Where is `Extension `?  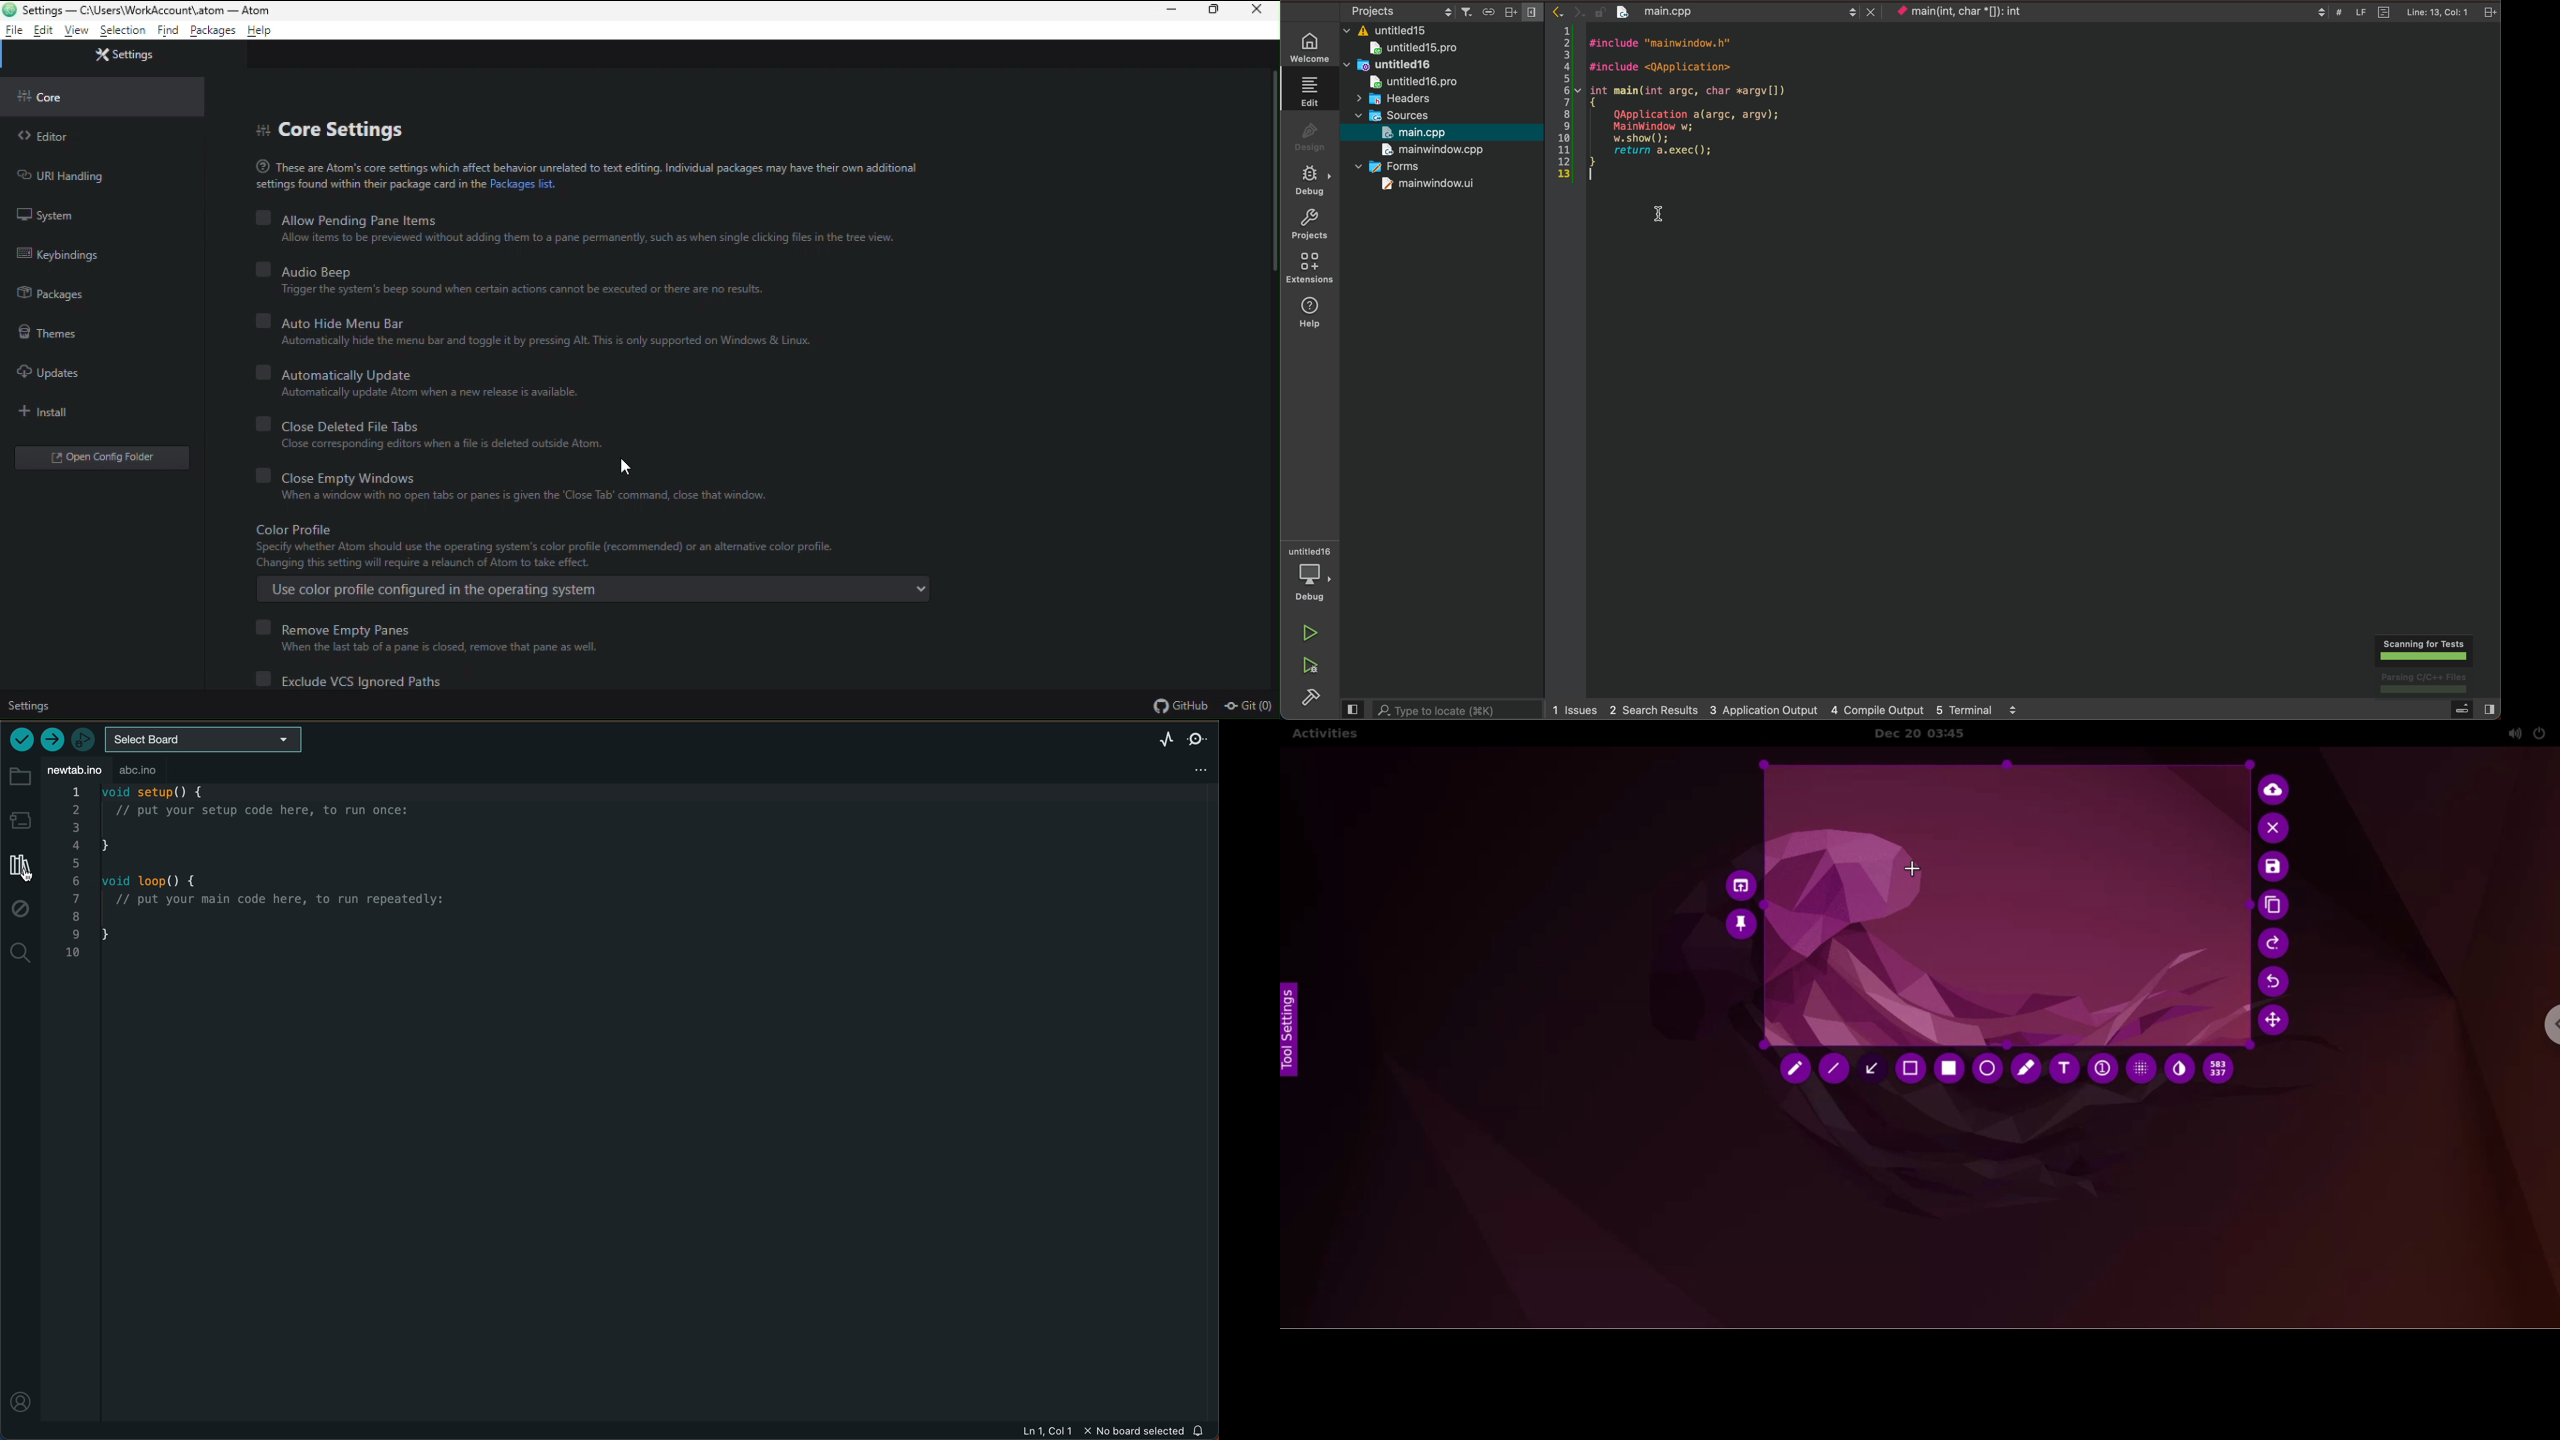
Extension  is located at coordinates (1313, 269).